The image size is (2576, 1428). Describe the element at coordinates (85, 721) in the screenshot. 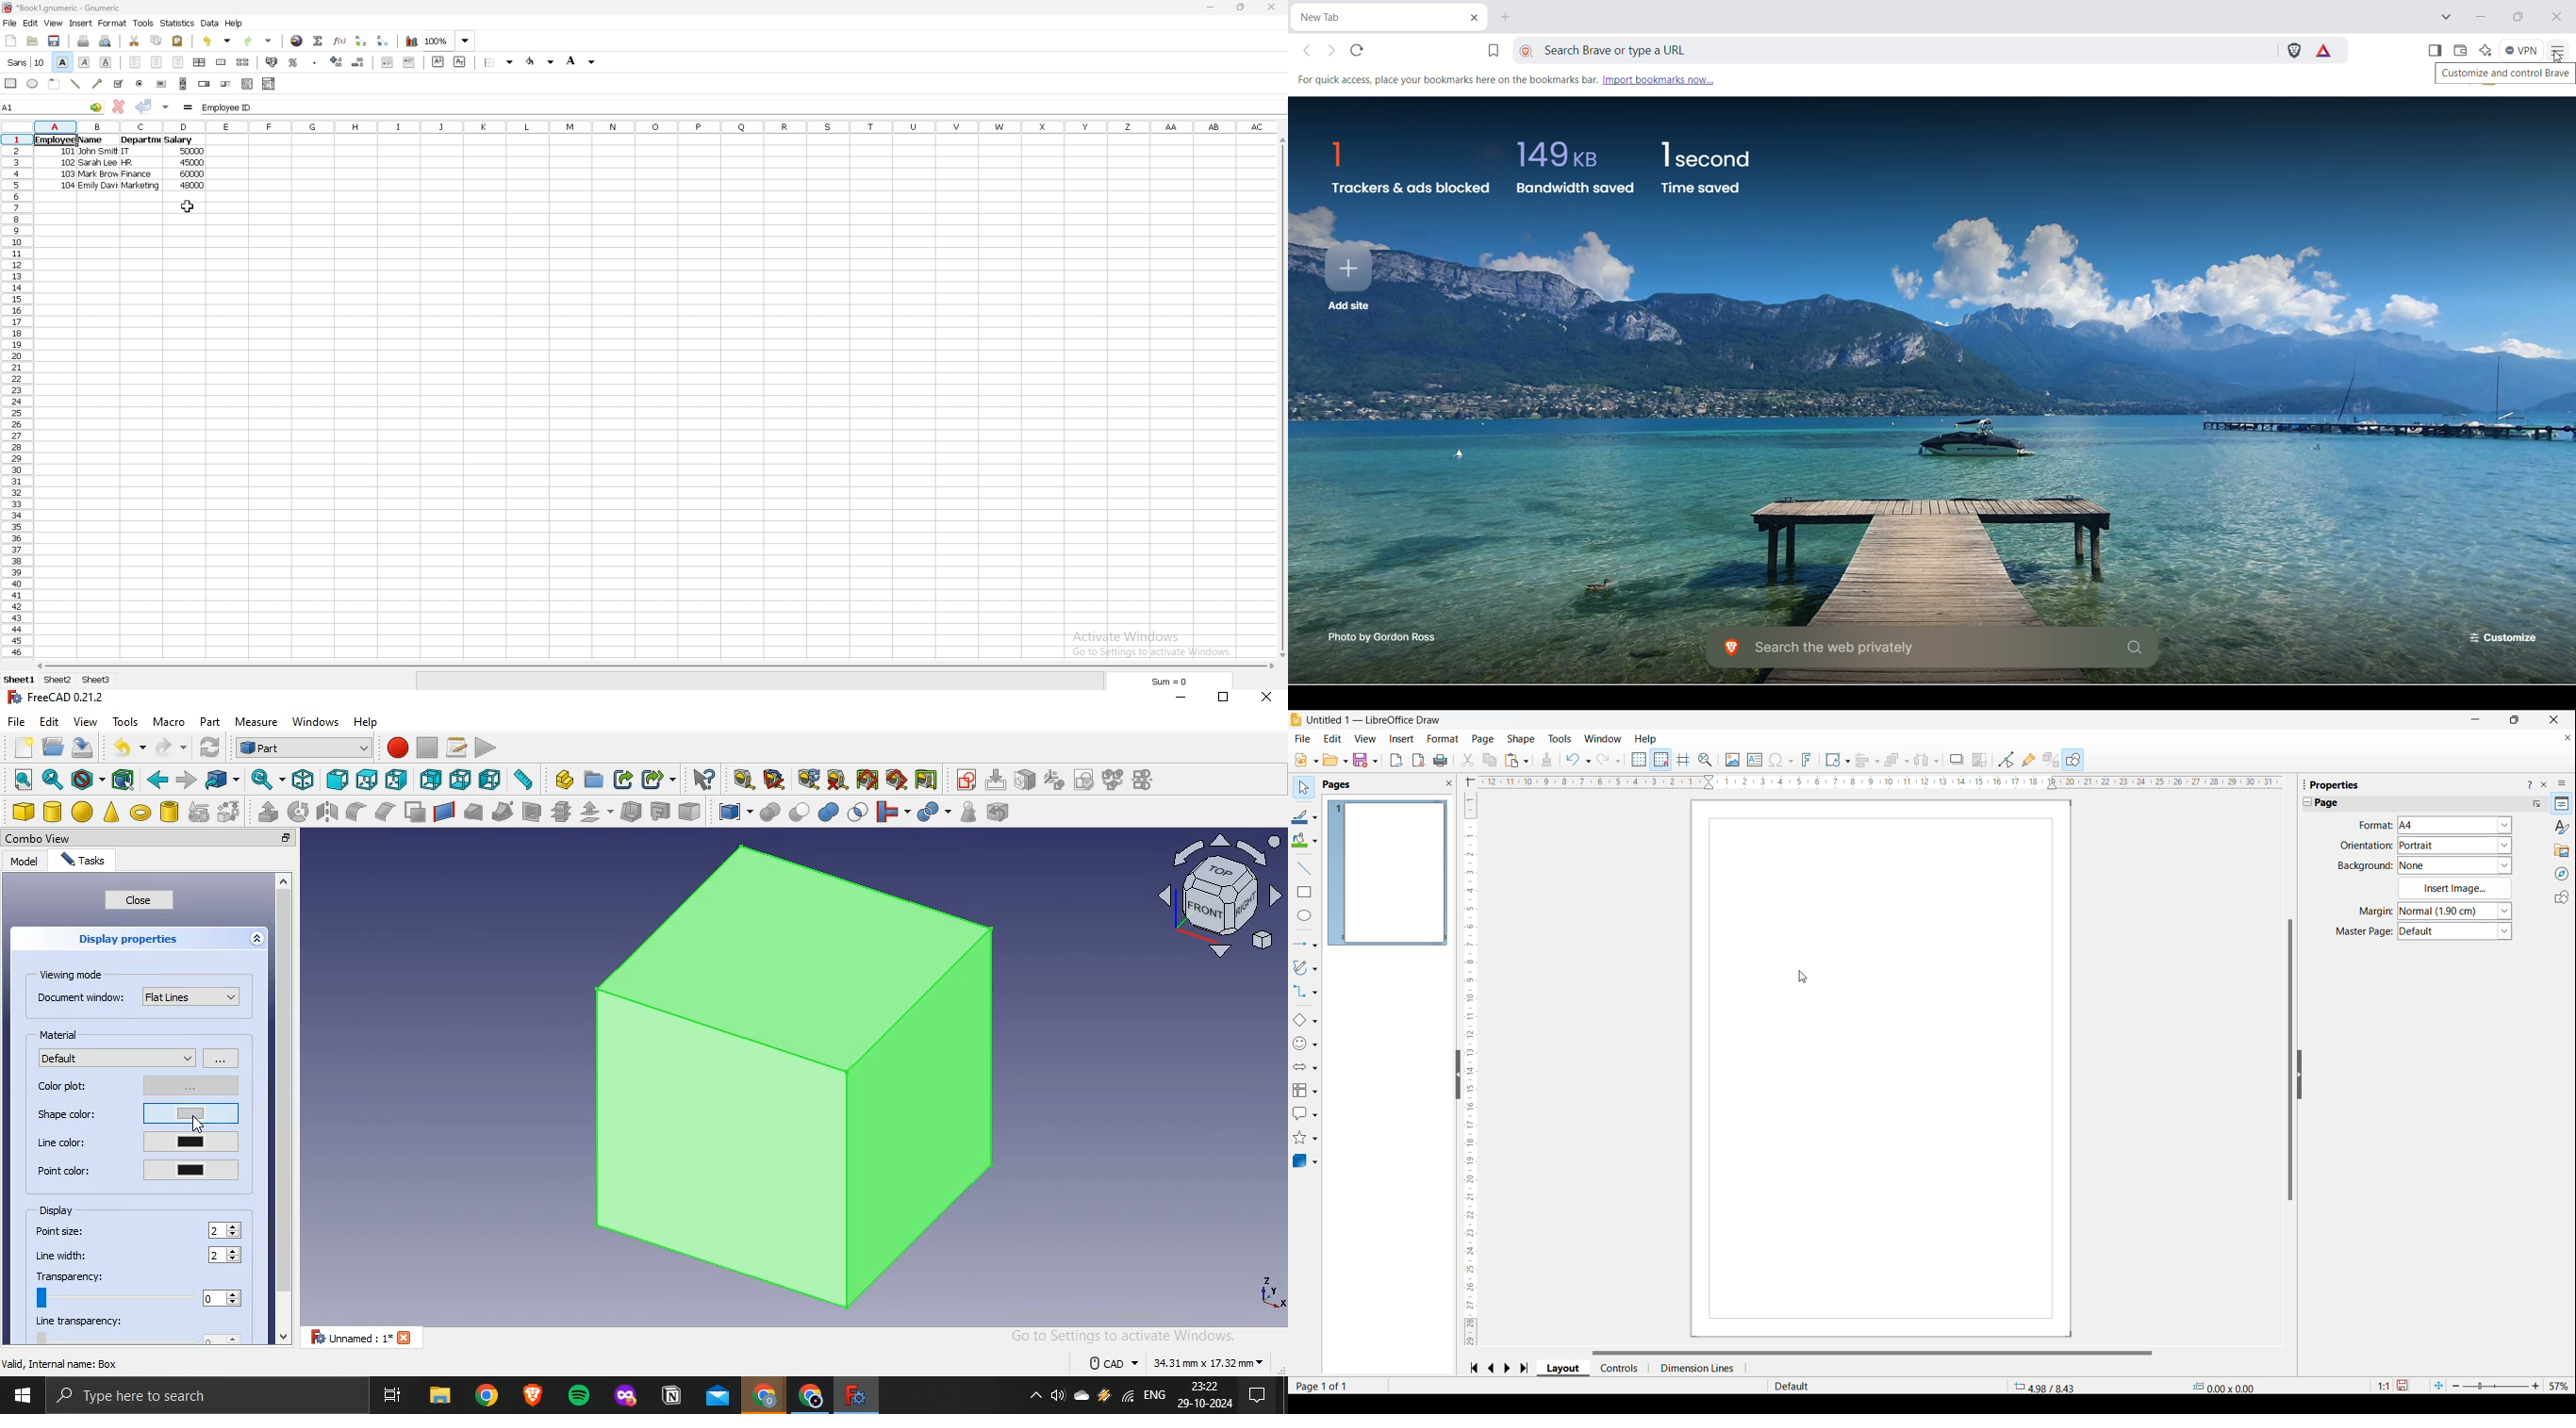

I see `view` at that location.